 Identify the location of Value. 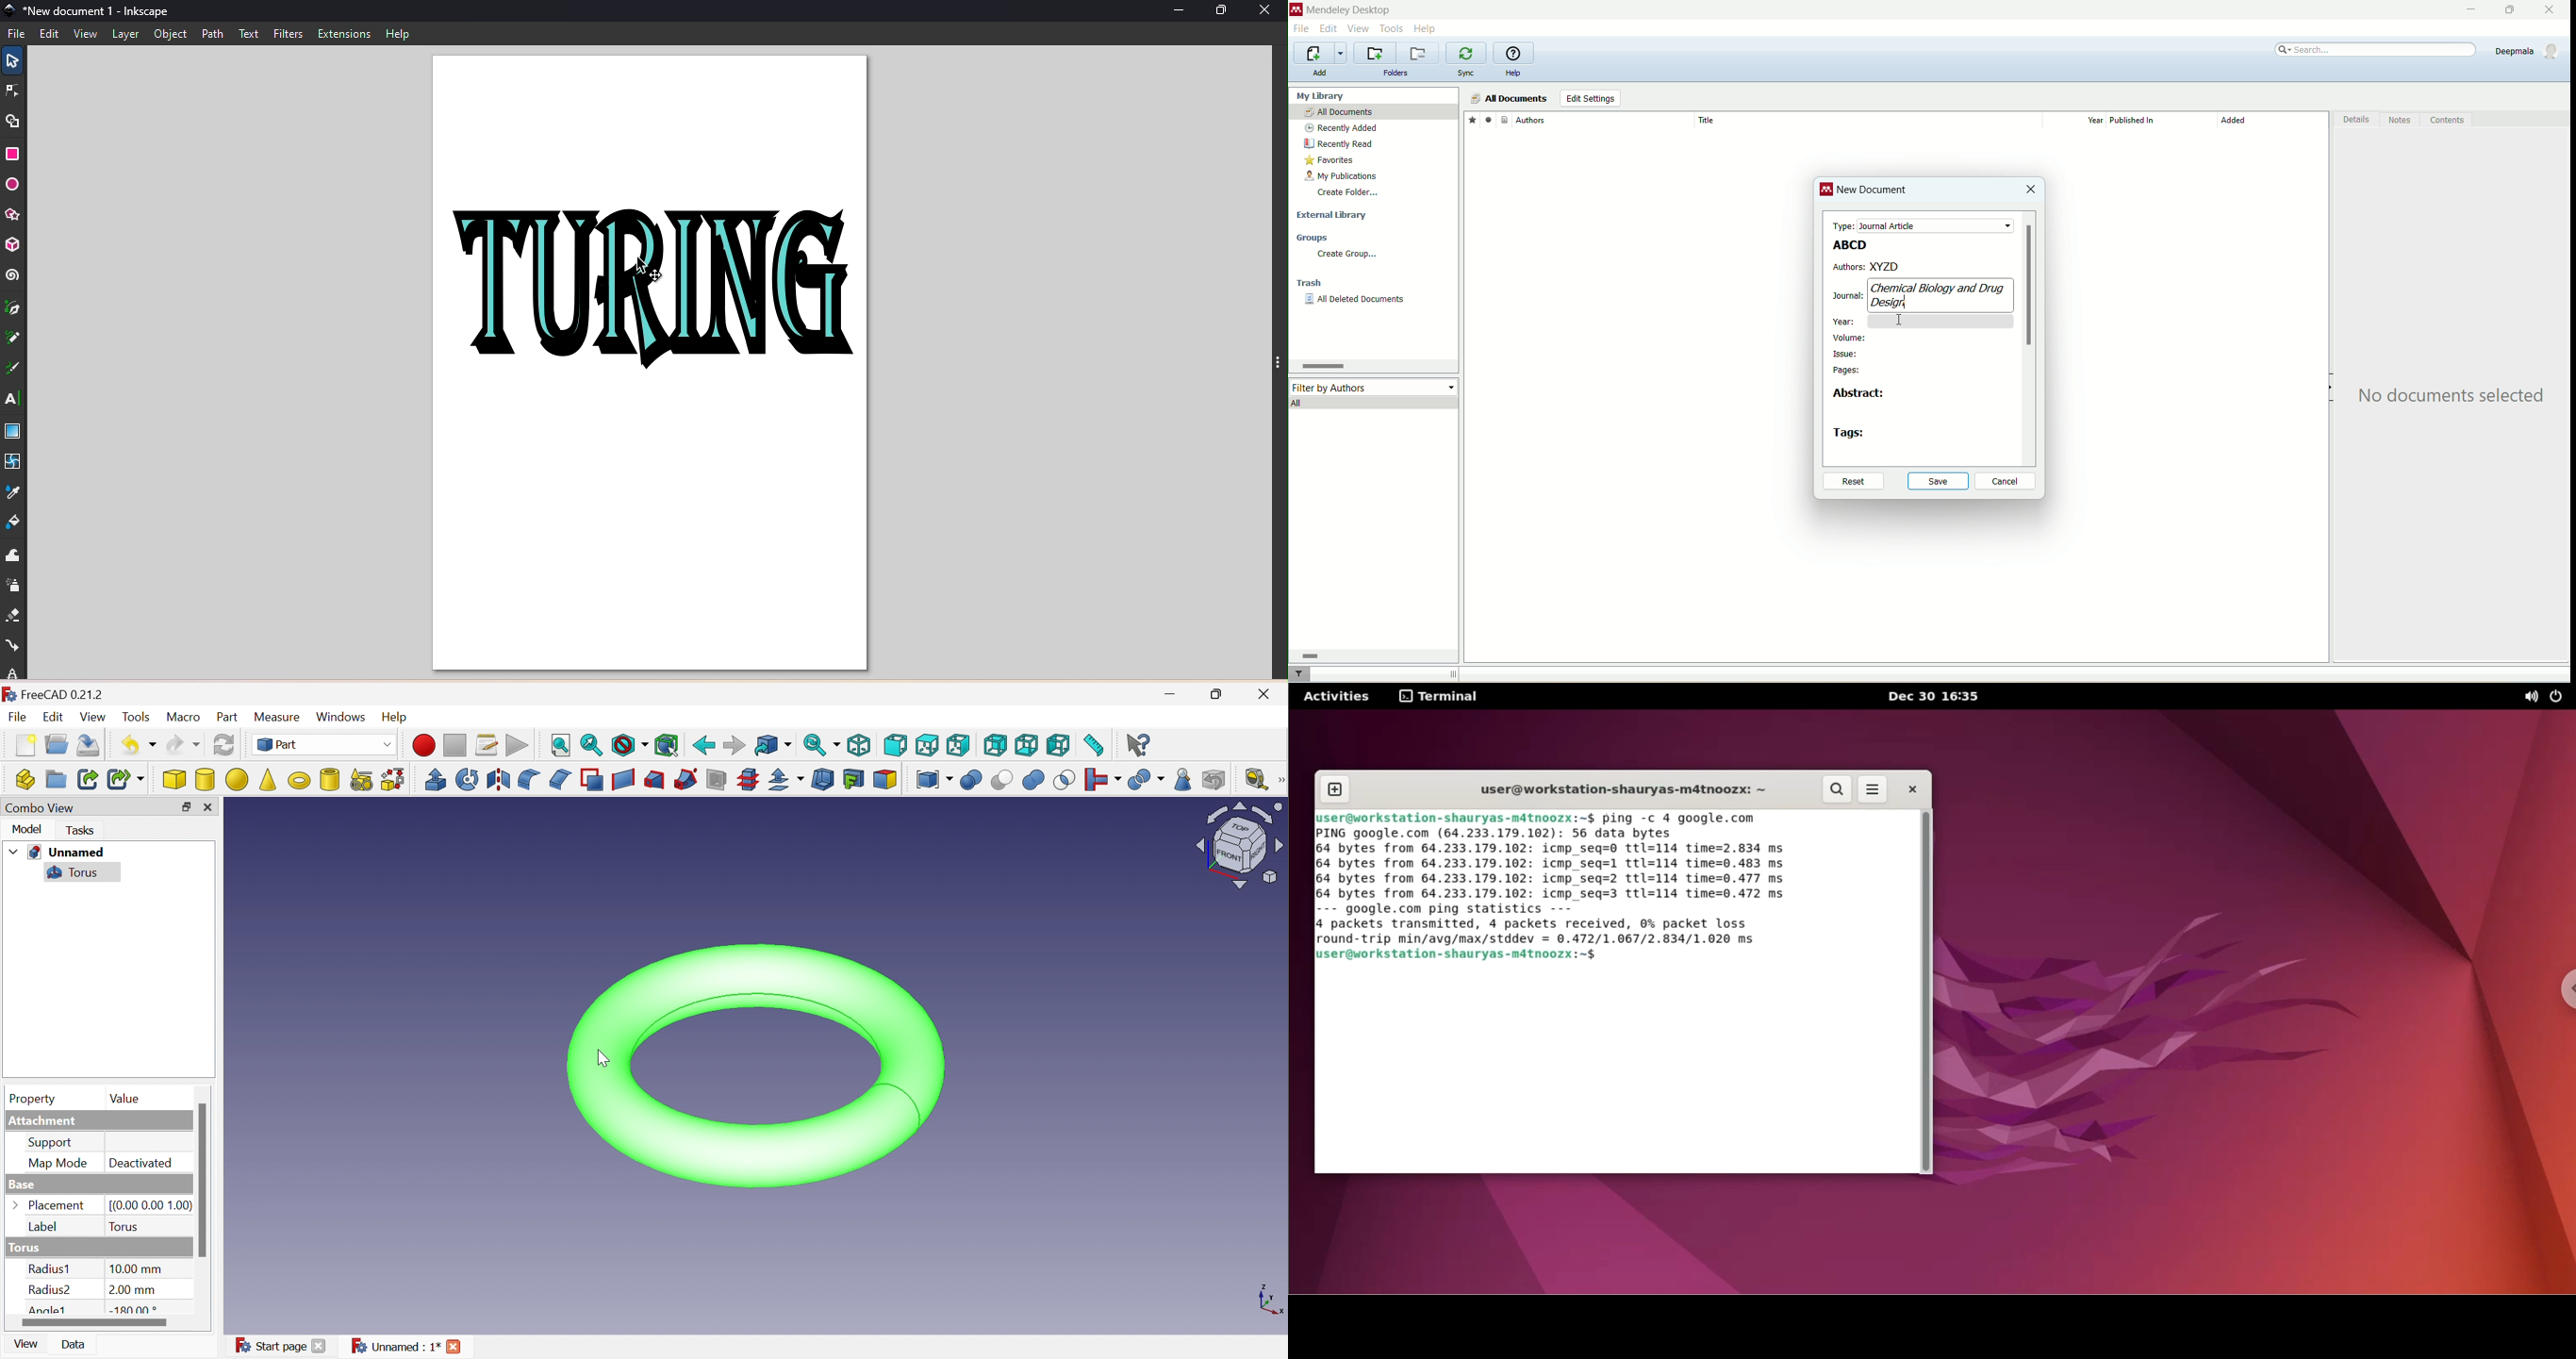
(124, 1099).